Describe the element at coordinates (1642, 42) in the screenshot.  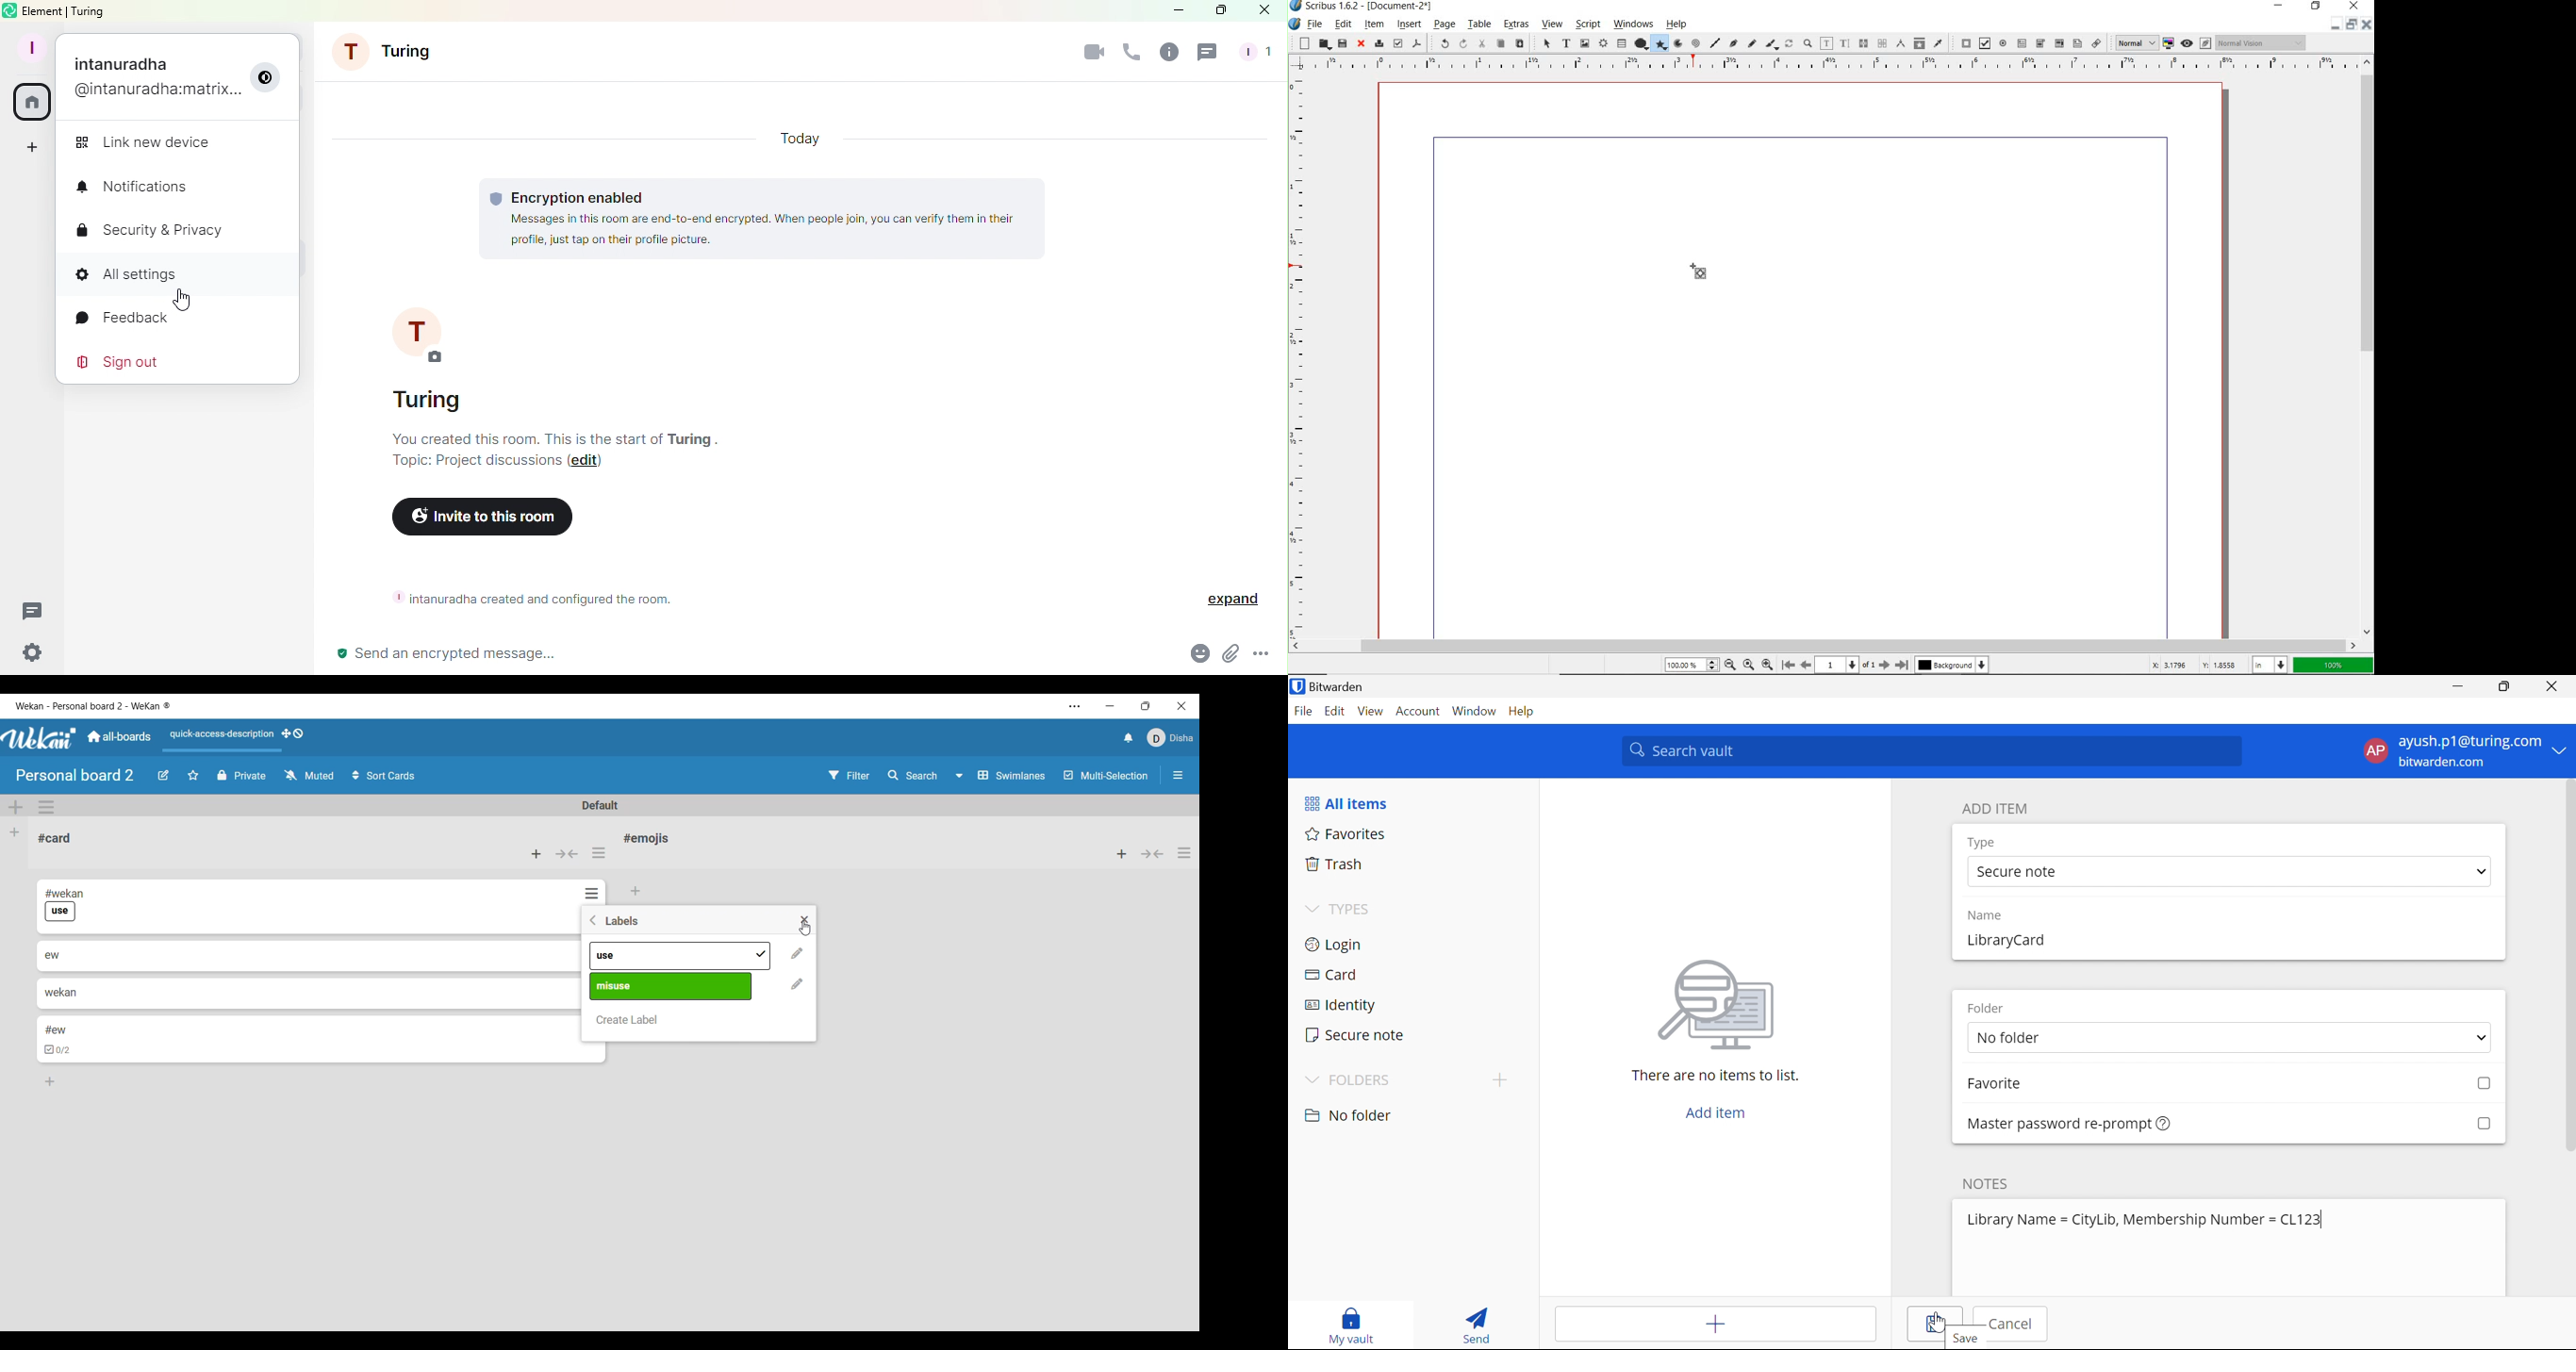
I see `shape` at that location.